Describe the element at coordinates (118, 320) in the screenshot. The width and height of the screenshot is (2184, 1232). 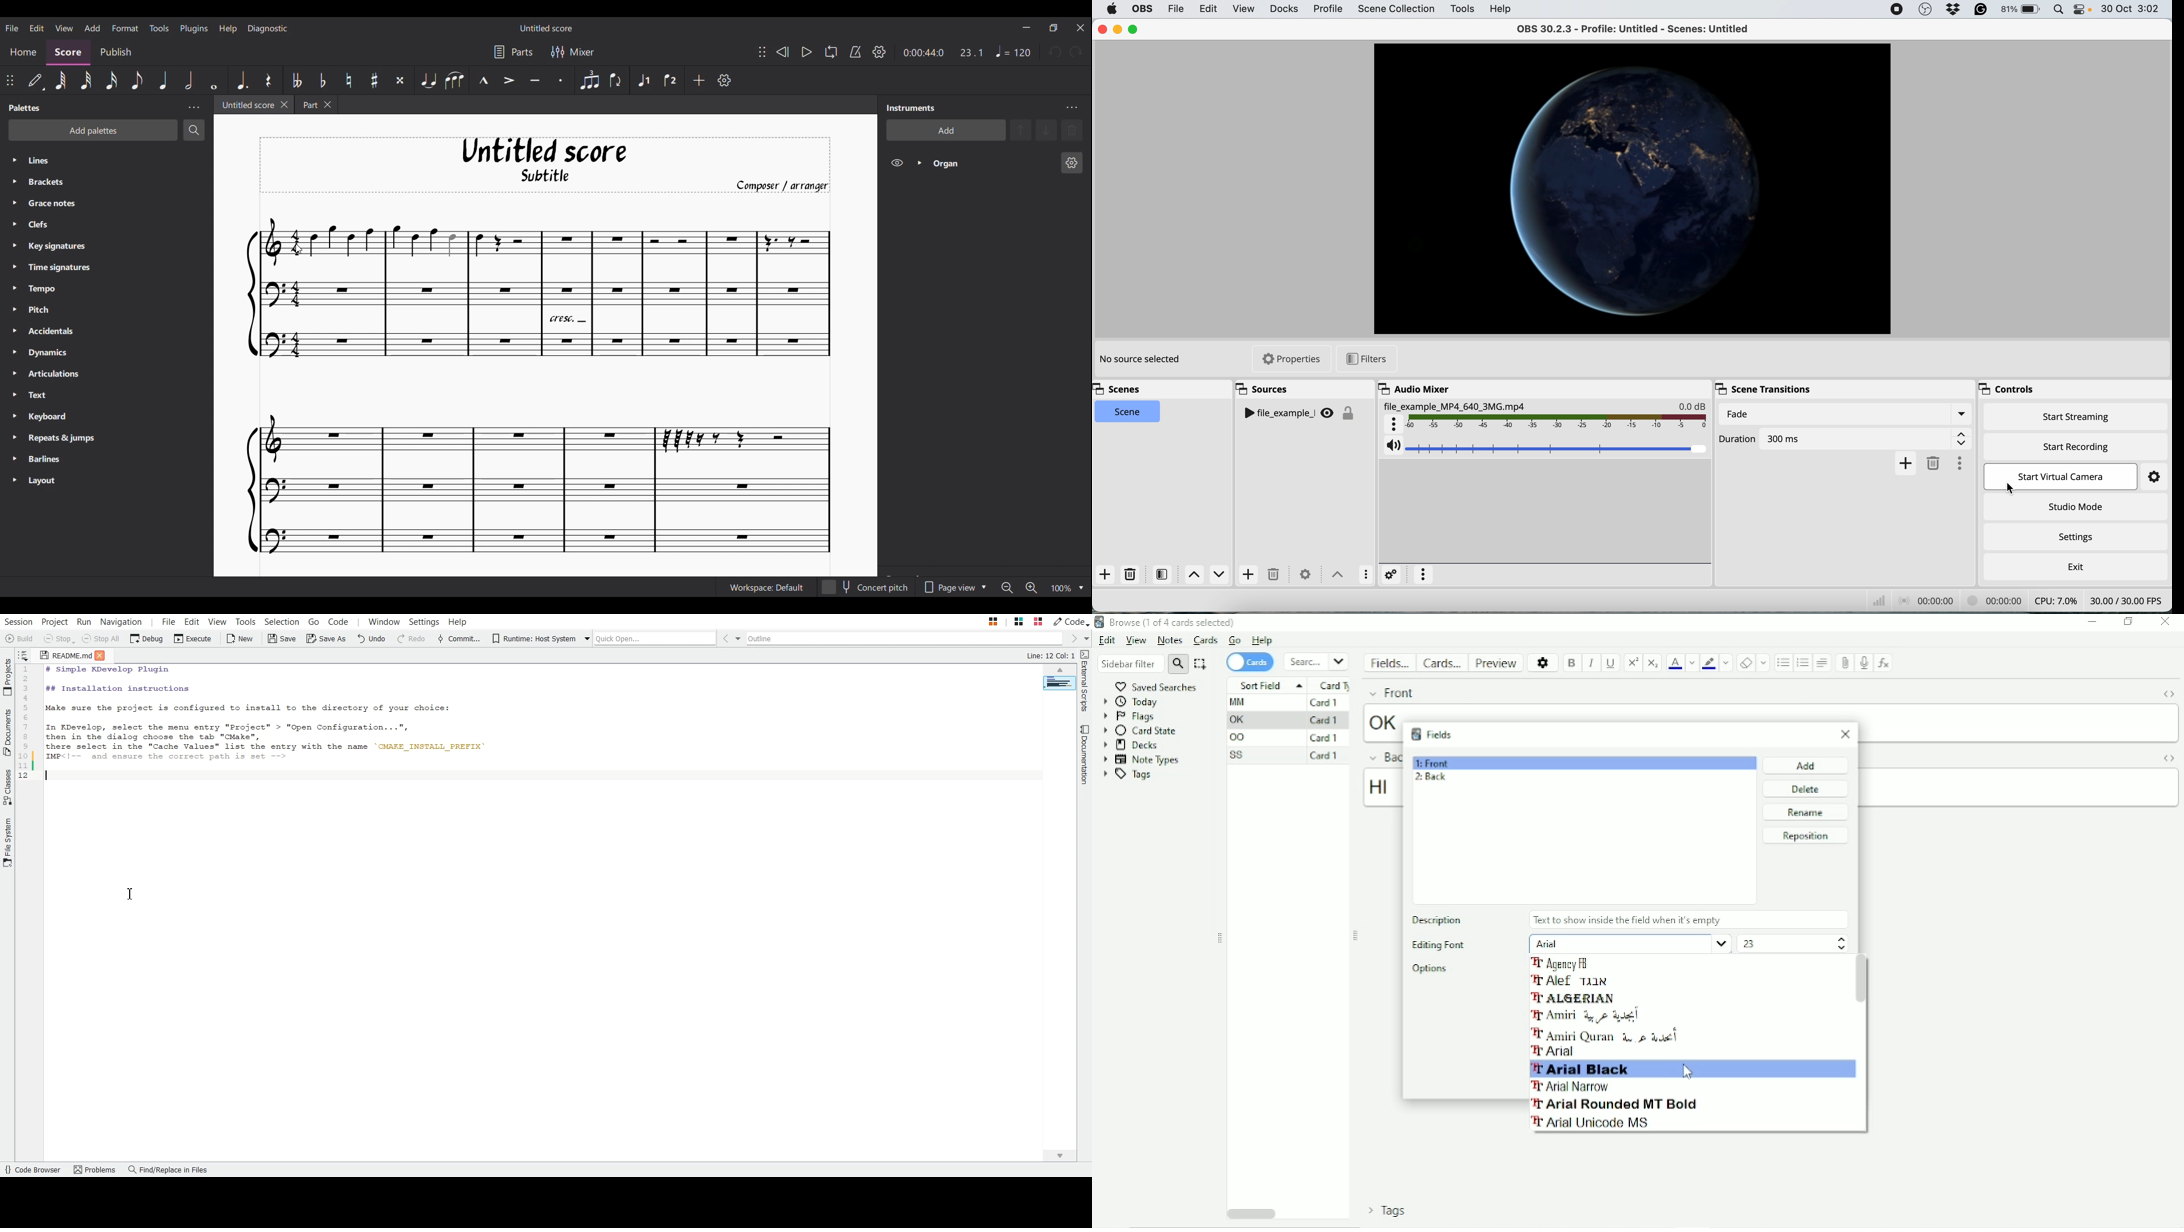
I see `Palette list` at that location.